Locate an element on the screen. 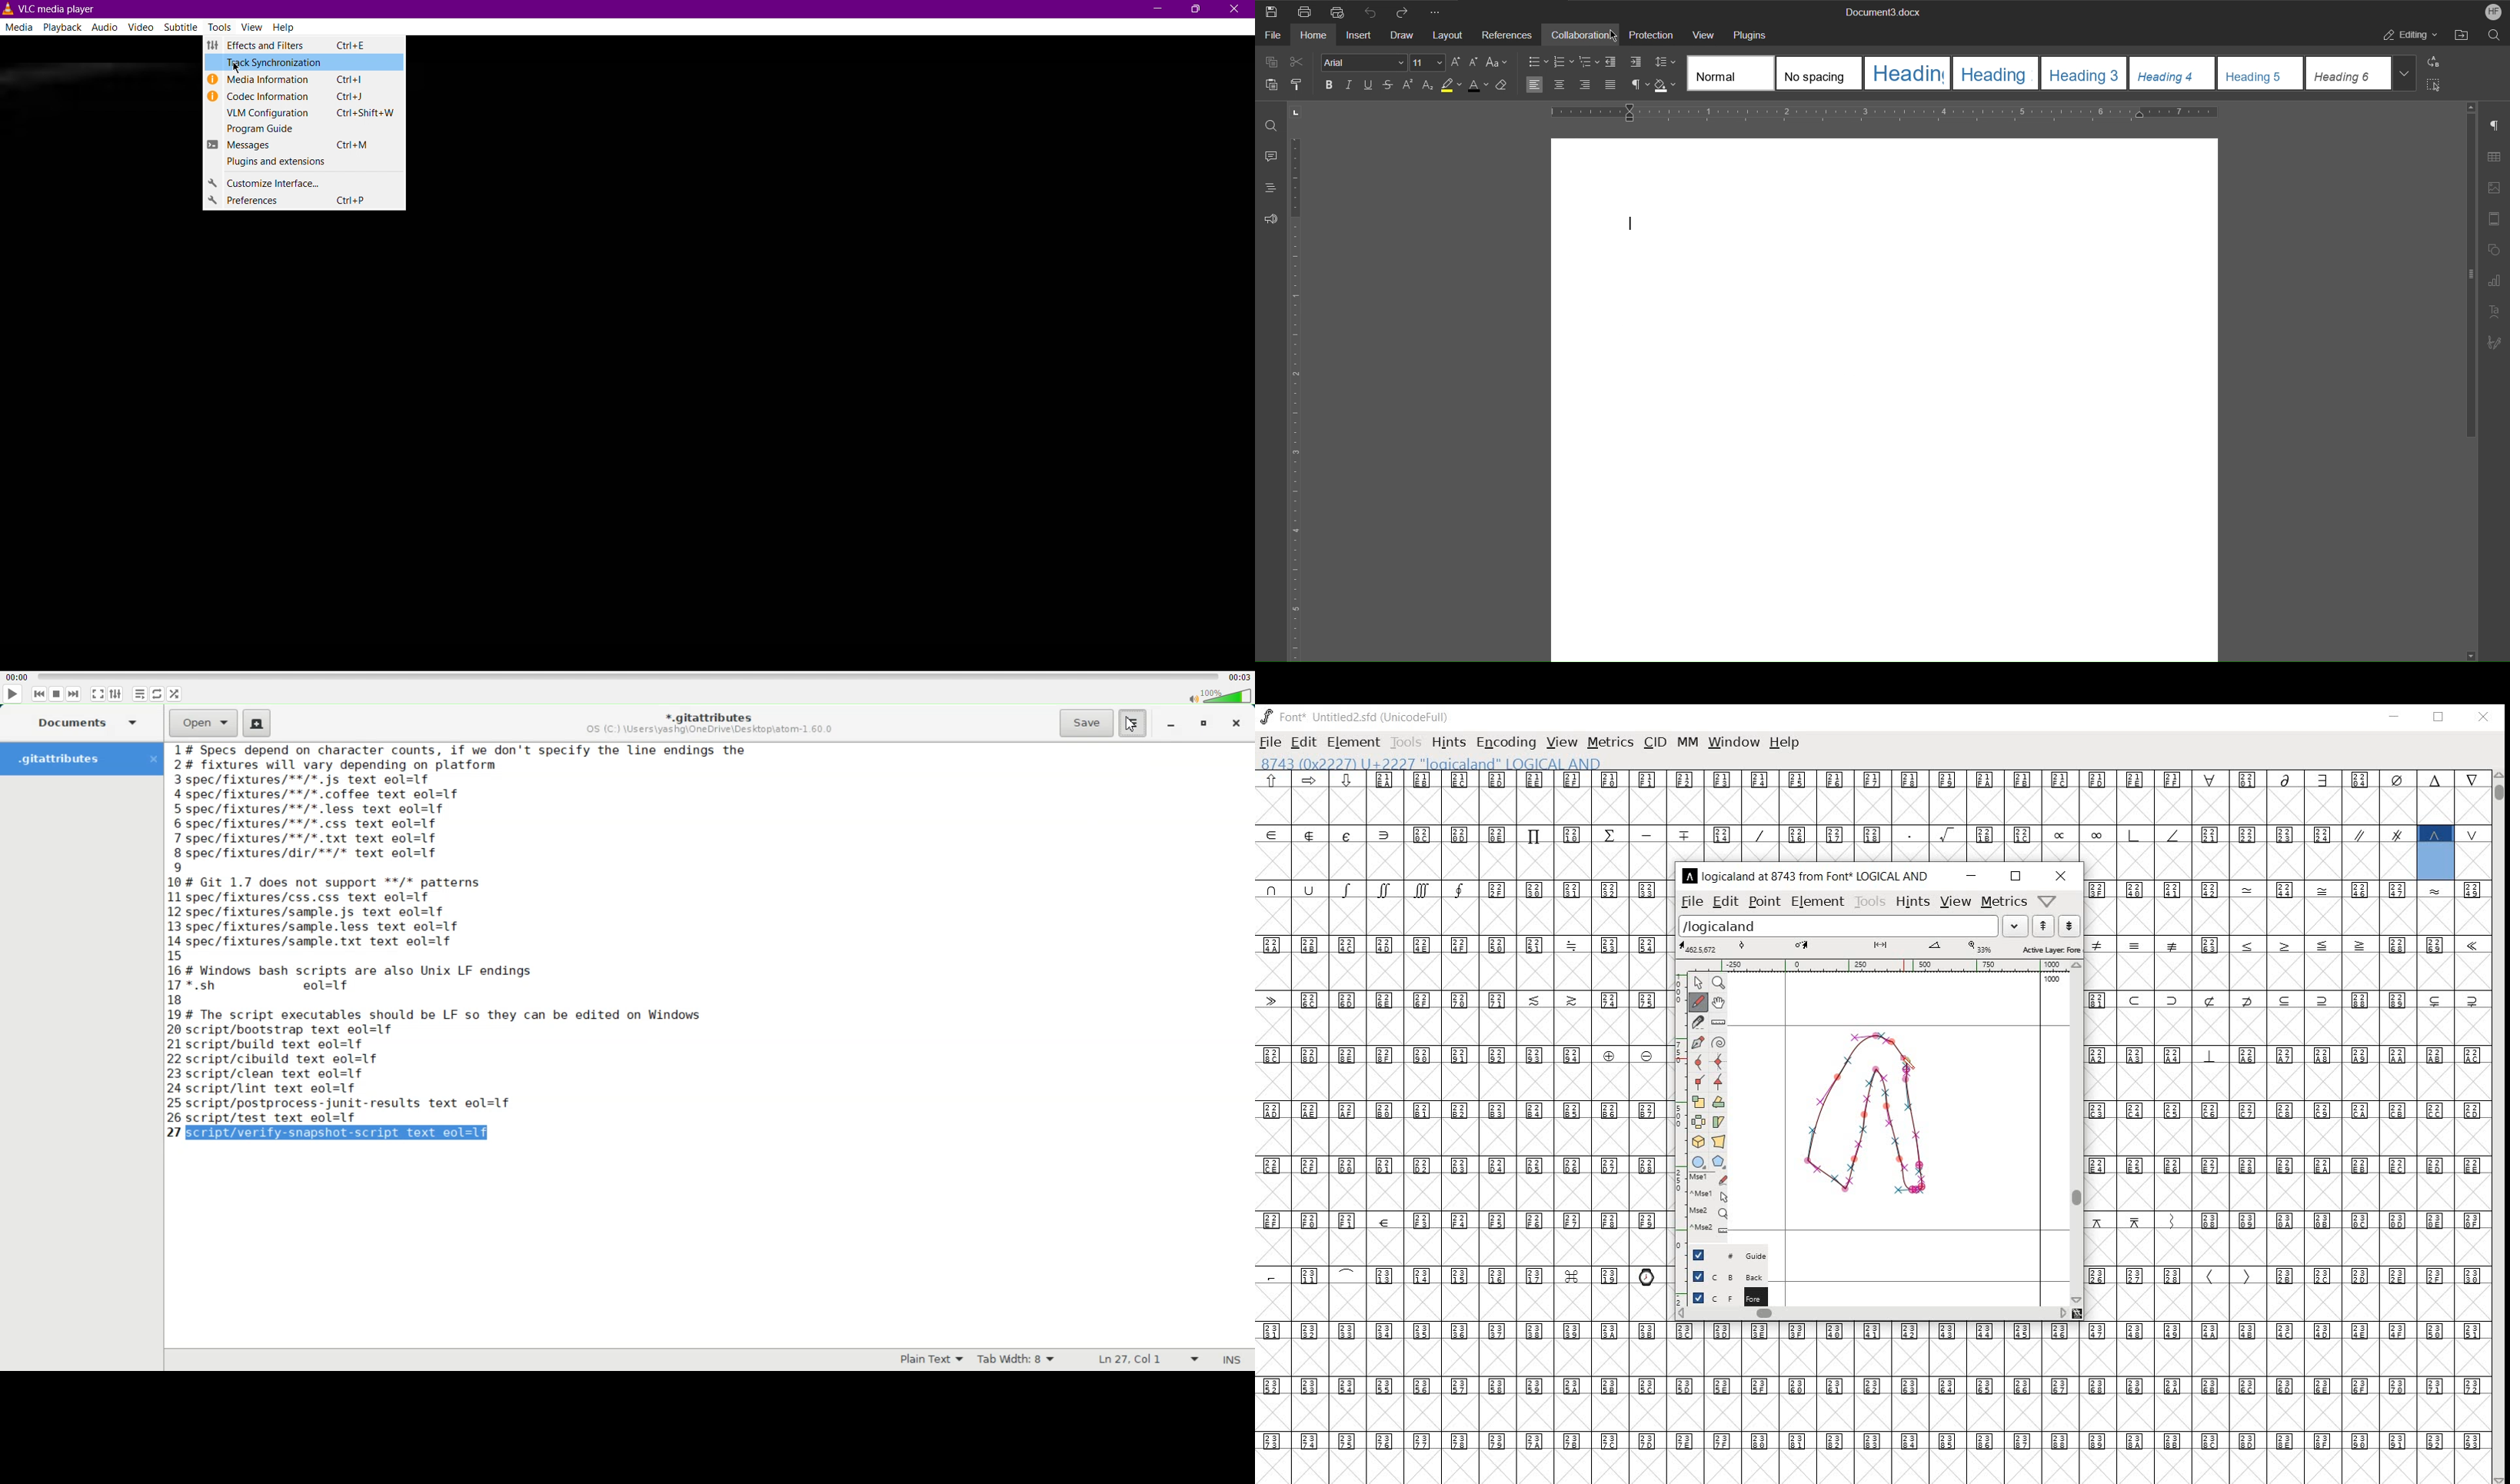 The height and width of the screenshot is (1484, 2520). draw a freehand curve is located at coordinates (1697, 1003).